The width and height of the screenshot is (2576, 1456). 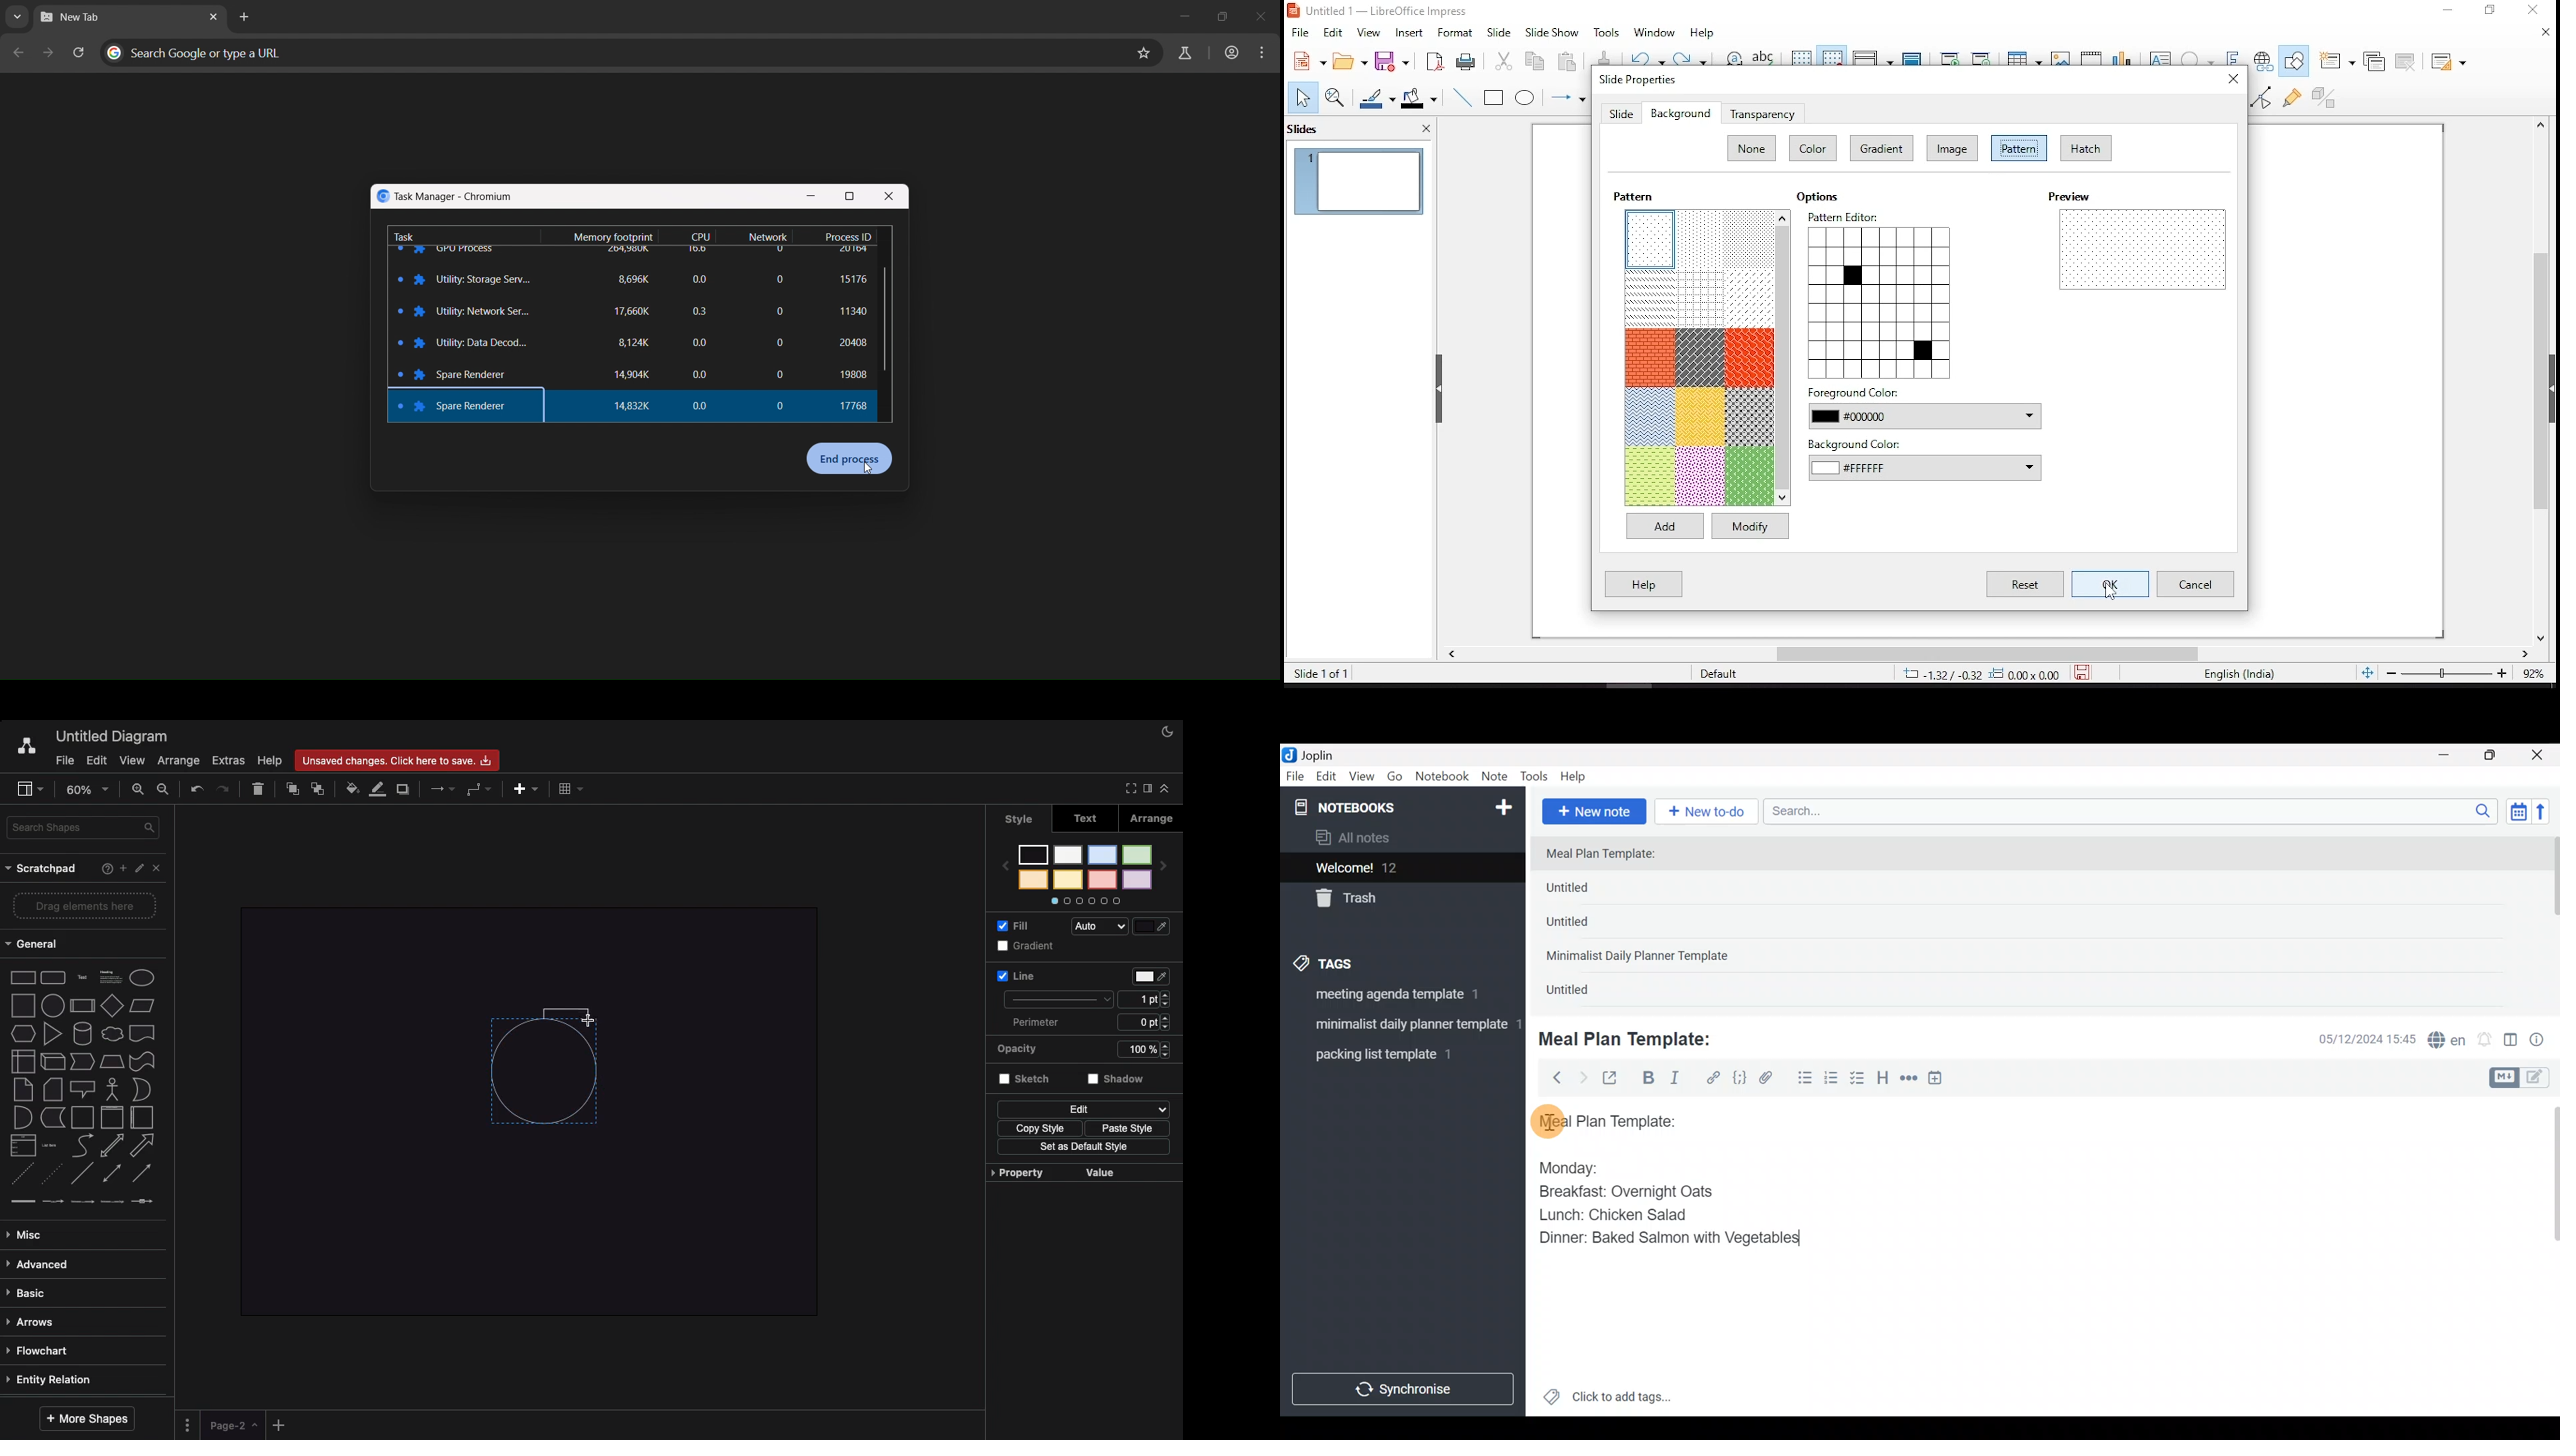 I want to click on pattern, so click(x=1650, y=417).